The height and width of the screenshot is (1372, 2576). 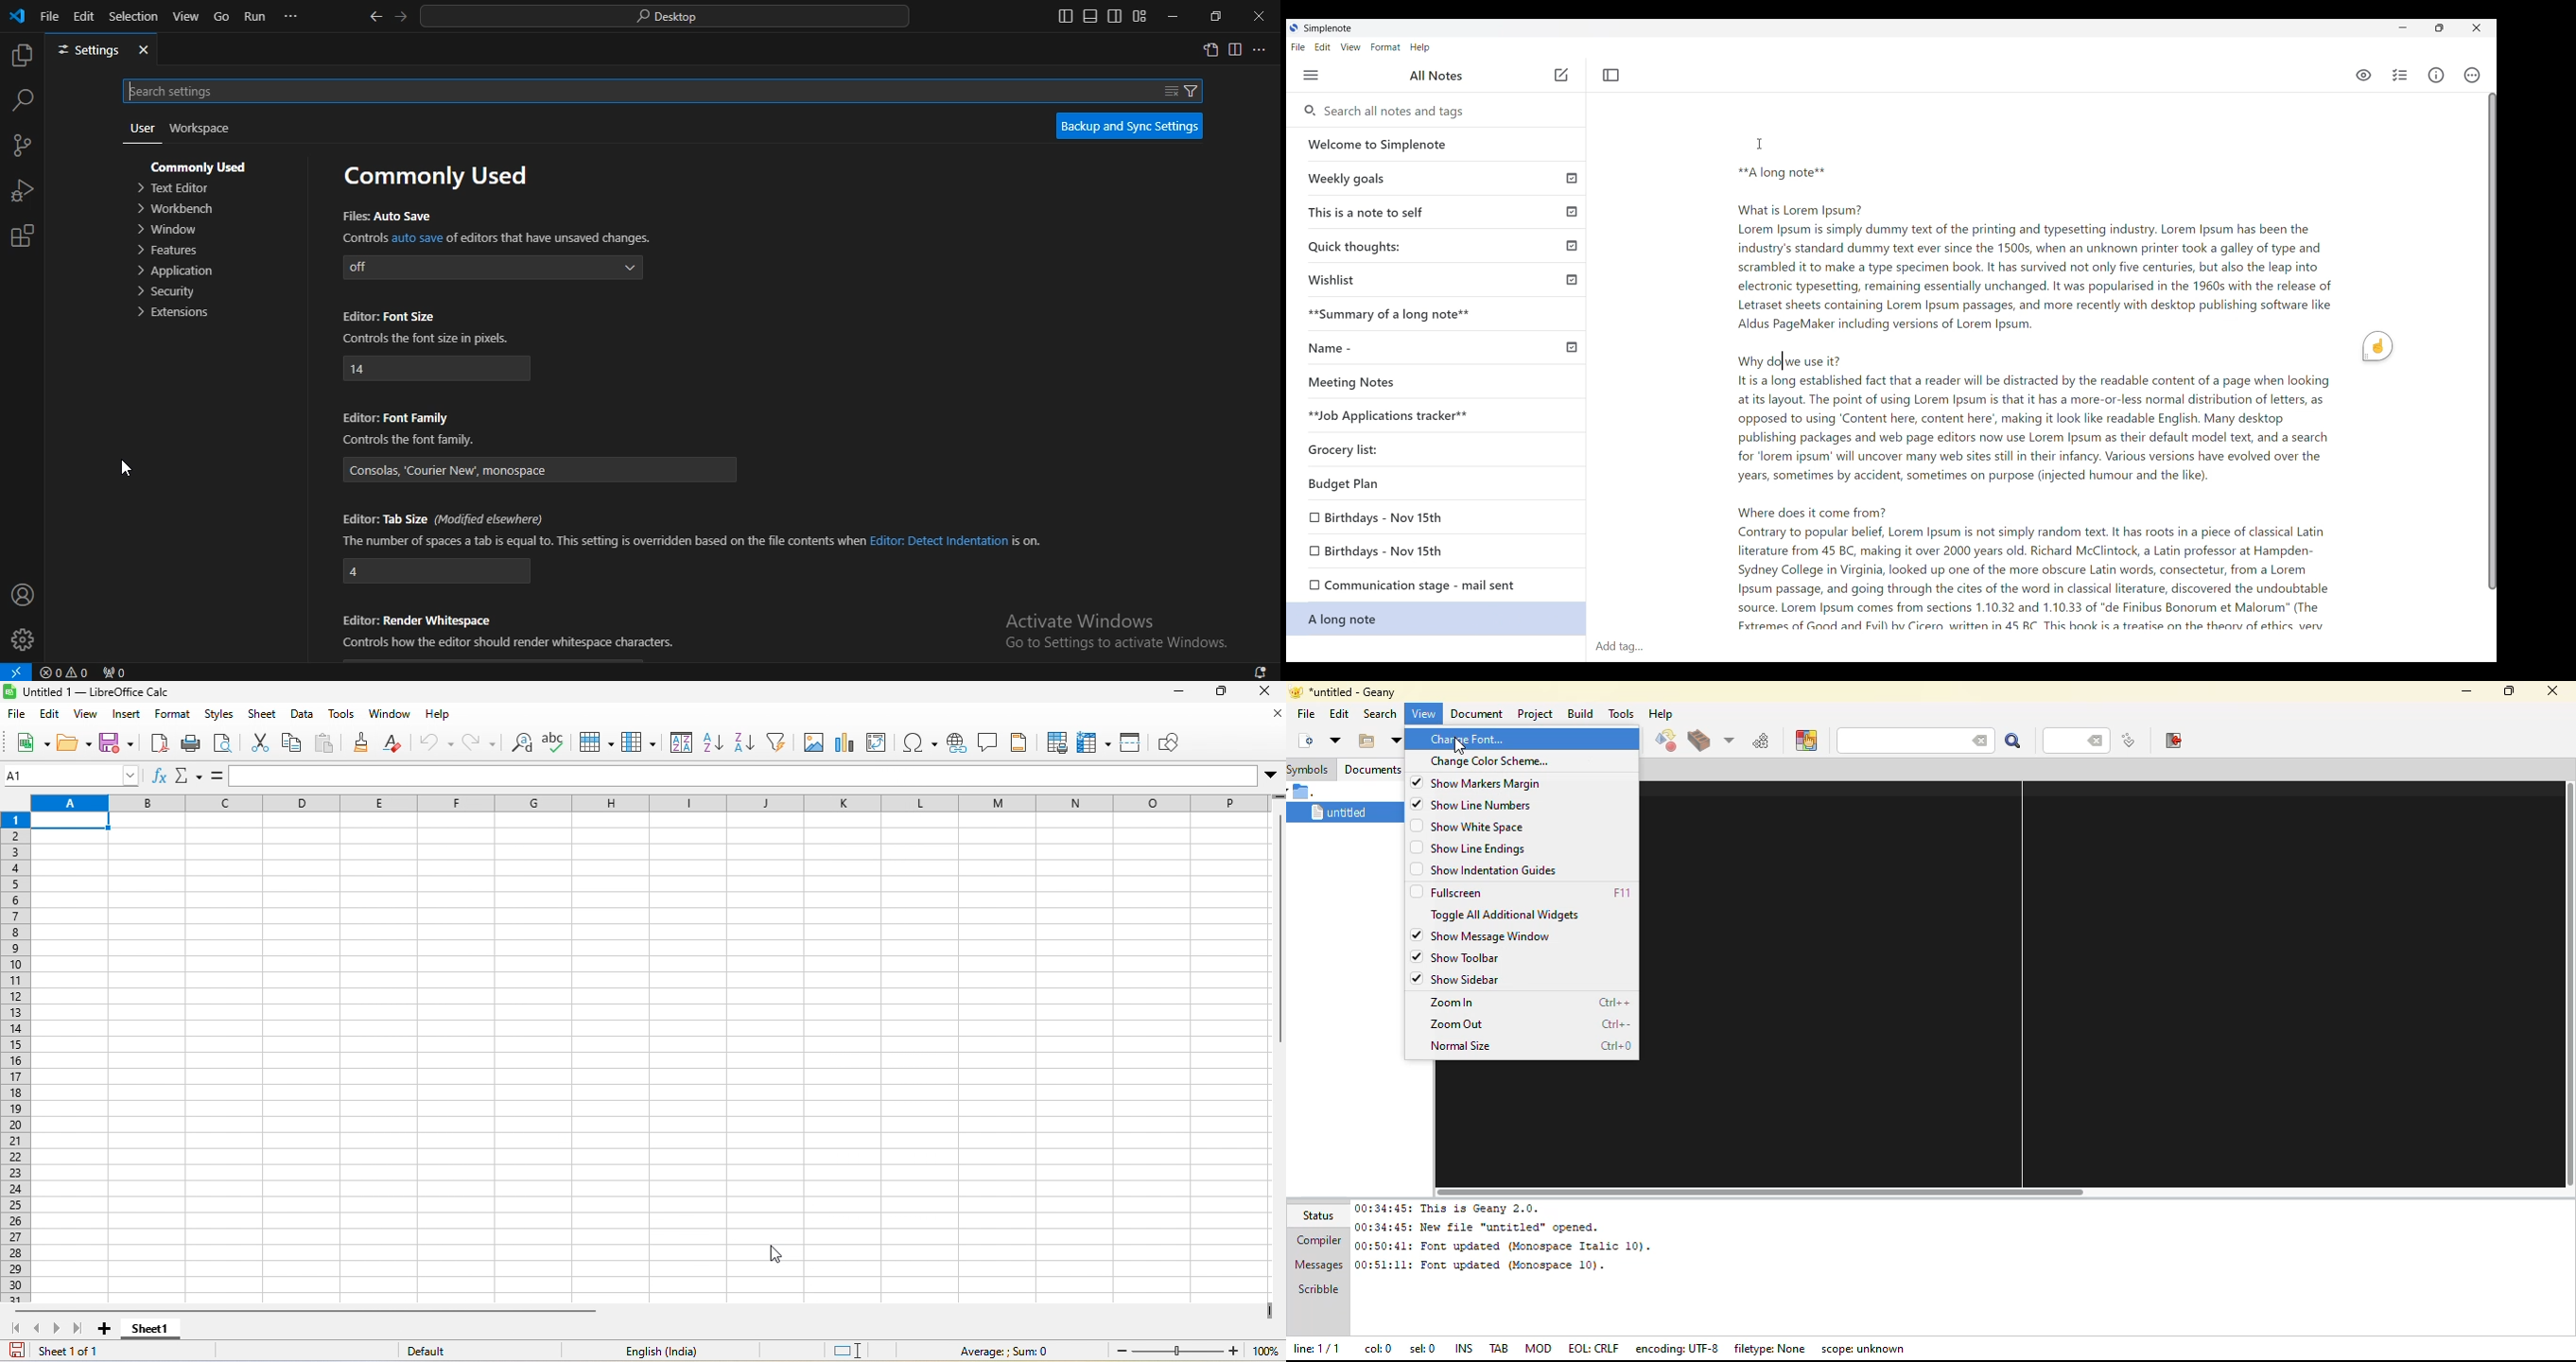 What do you see at coordinates (390, 317) in the screenshot?
I see `editor ; font size` at bounding box center [390, 317].